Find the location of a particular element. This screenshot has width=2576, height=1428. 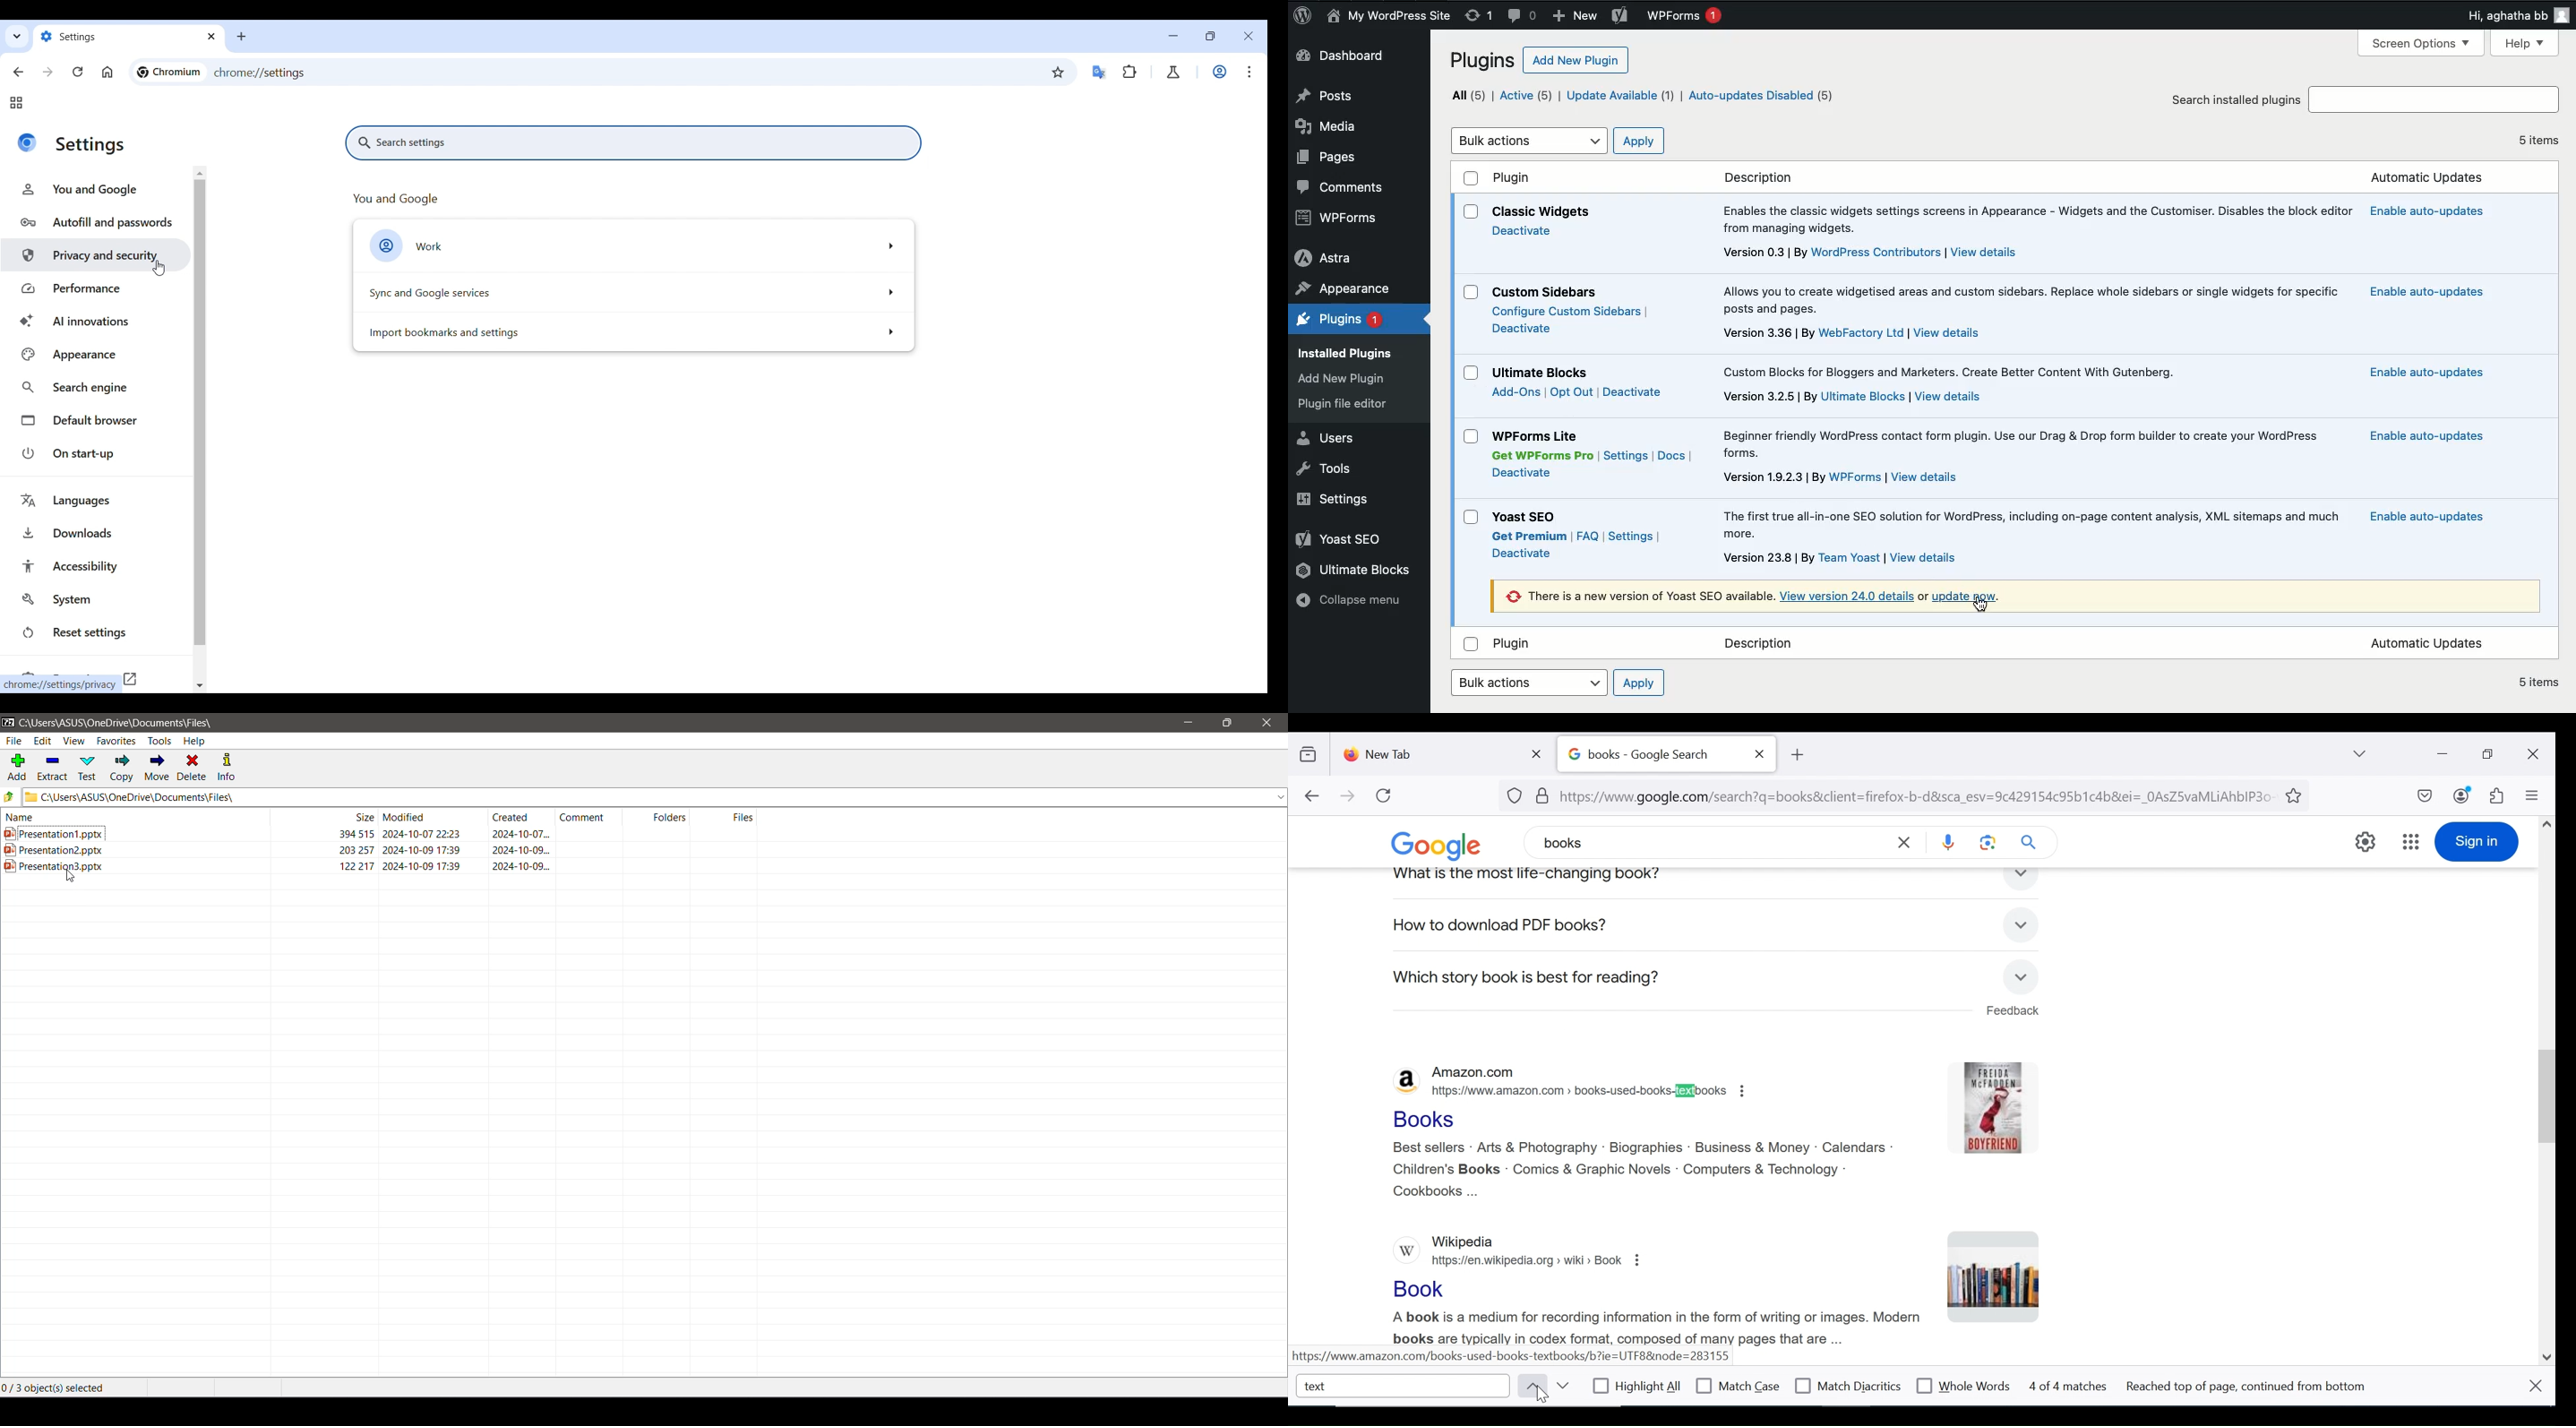

Autofill and passwords is located at coordinates (97, 222).